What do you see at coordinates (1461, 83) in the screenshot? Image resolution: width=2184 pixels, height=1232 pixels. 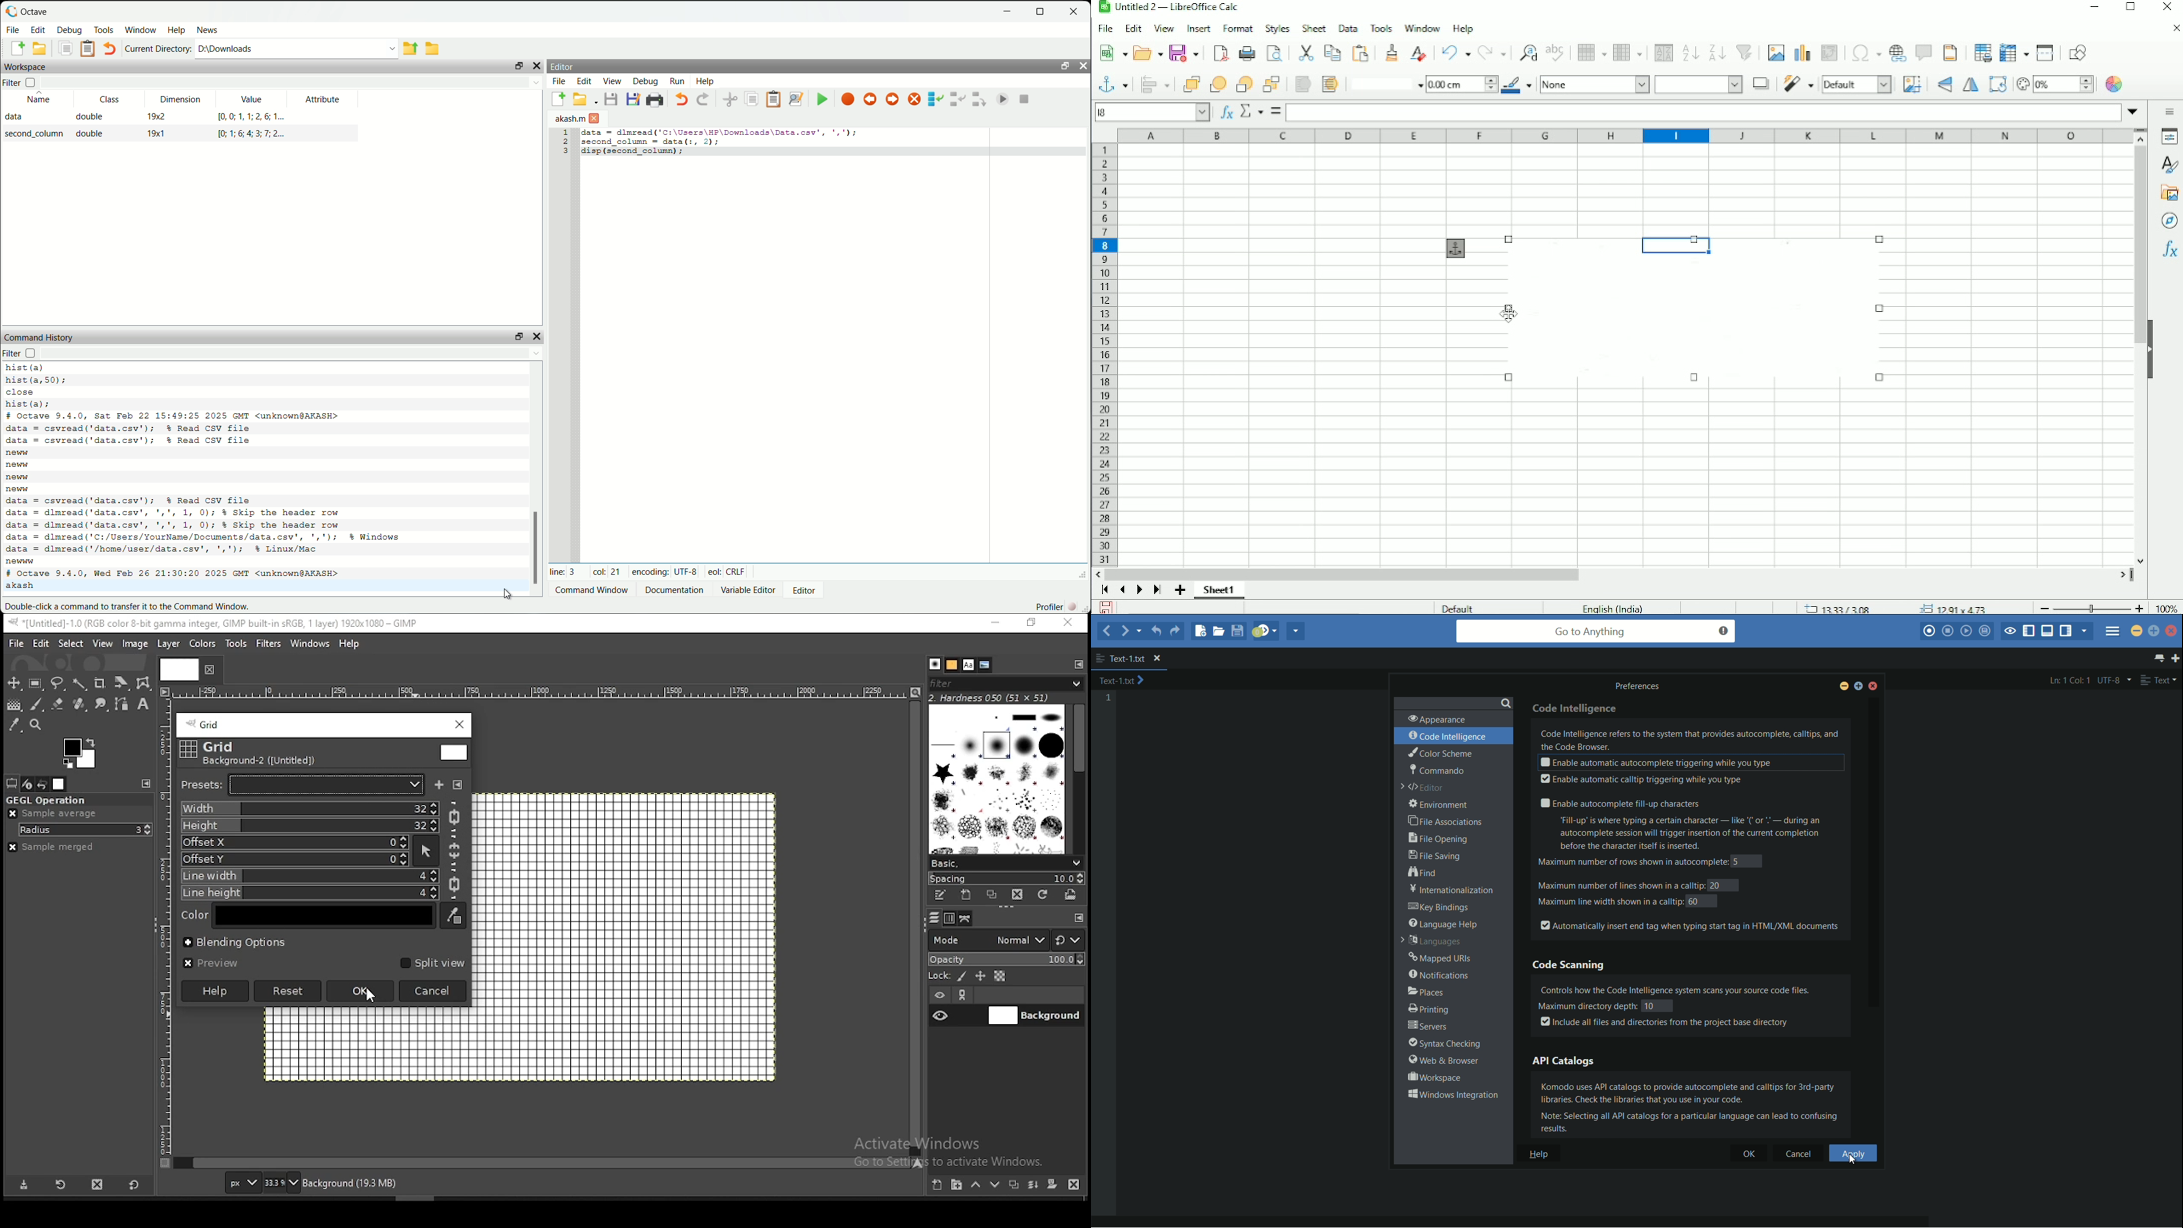 I see `Line thickness` at bounding box center [1461, 83].